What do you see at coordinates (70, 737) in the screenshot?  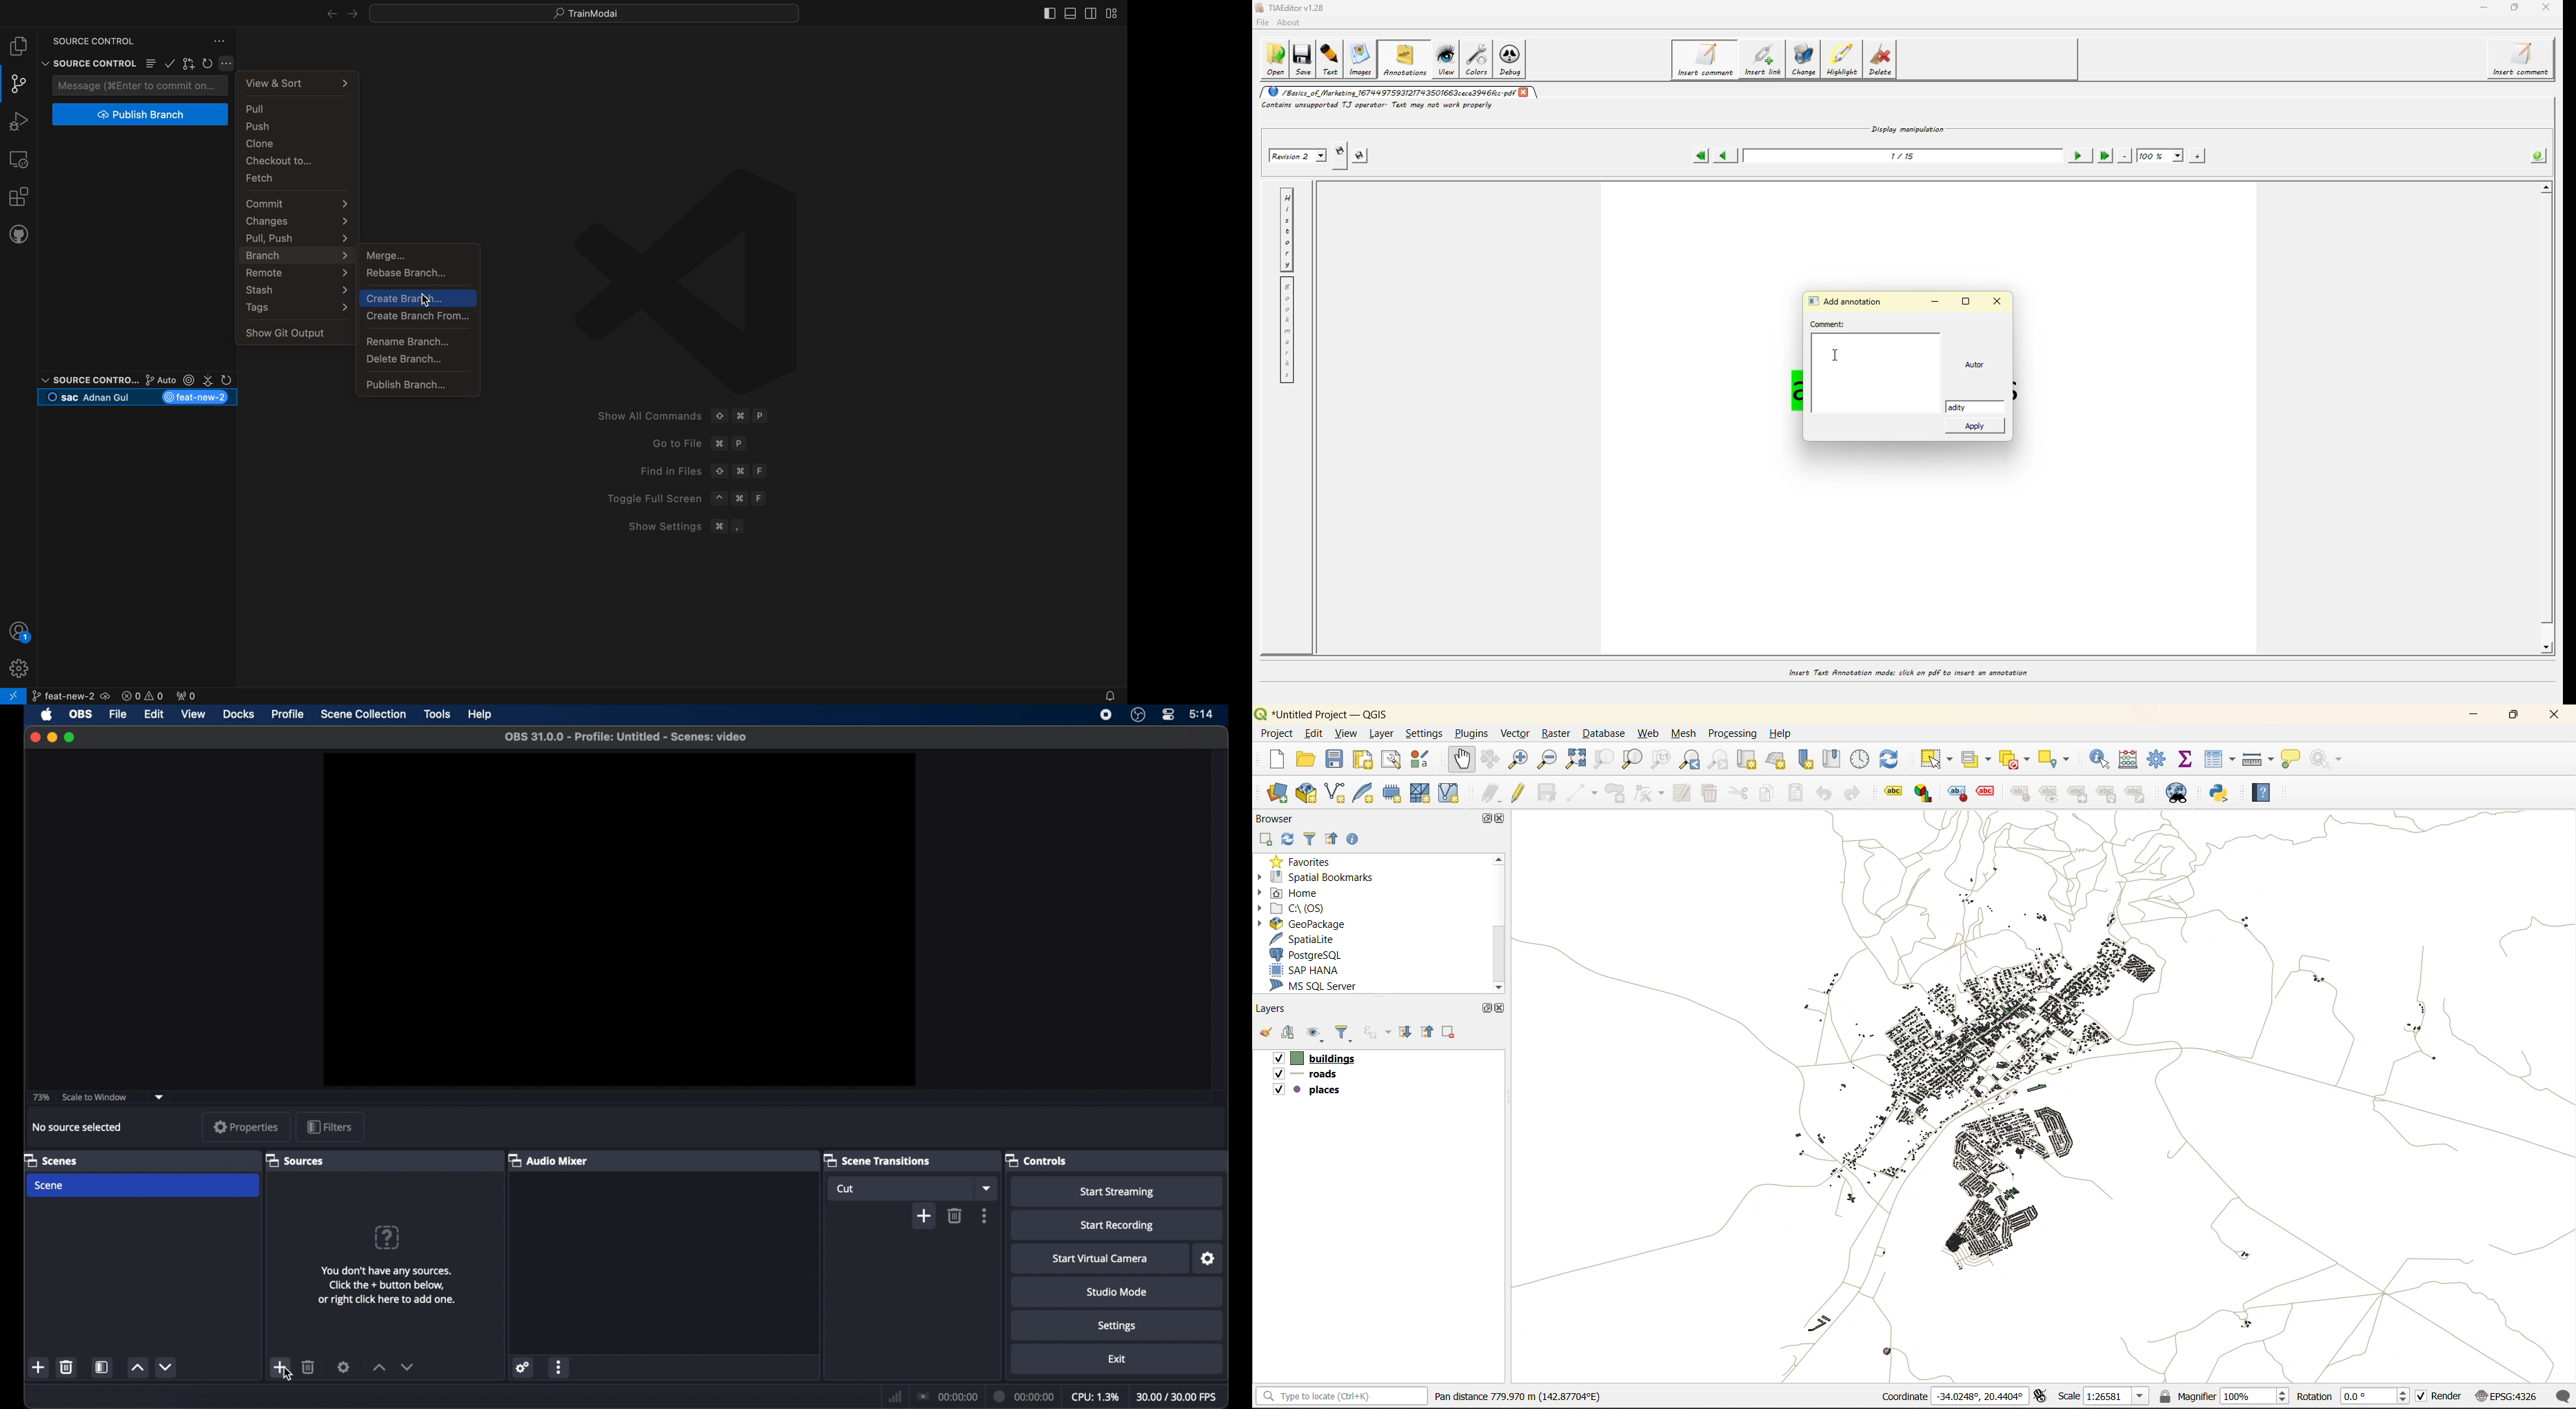 I see `maximize` at bounding box center [70, 737].